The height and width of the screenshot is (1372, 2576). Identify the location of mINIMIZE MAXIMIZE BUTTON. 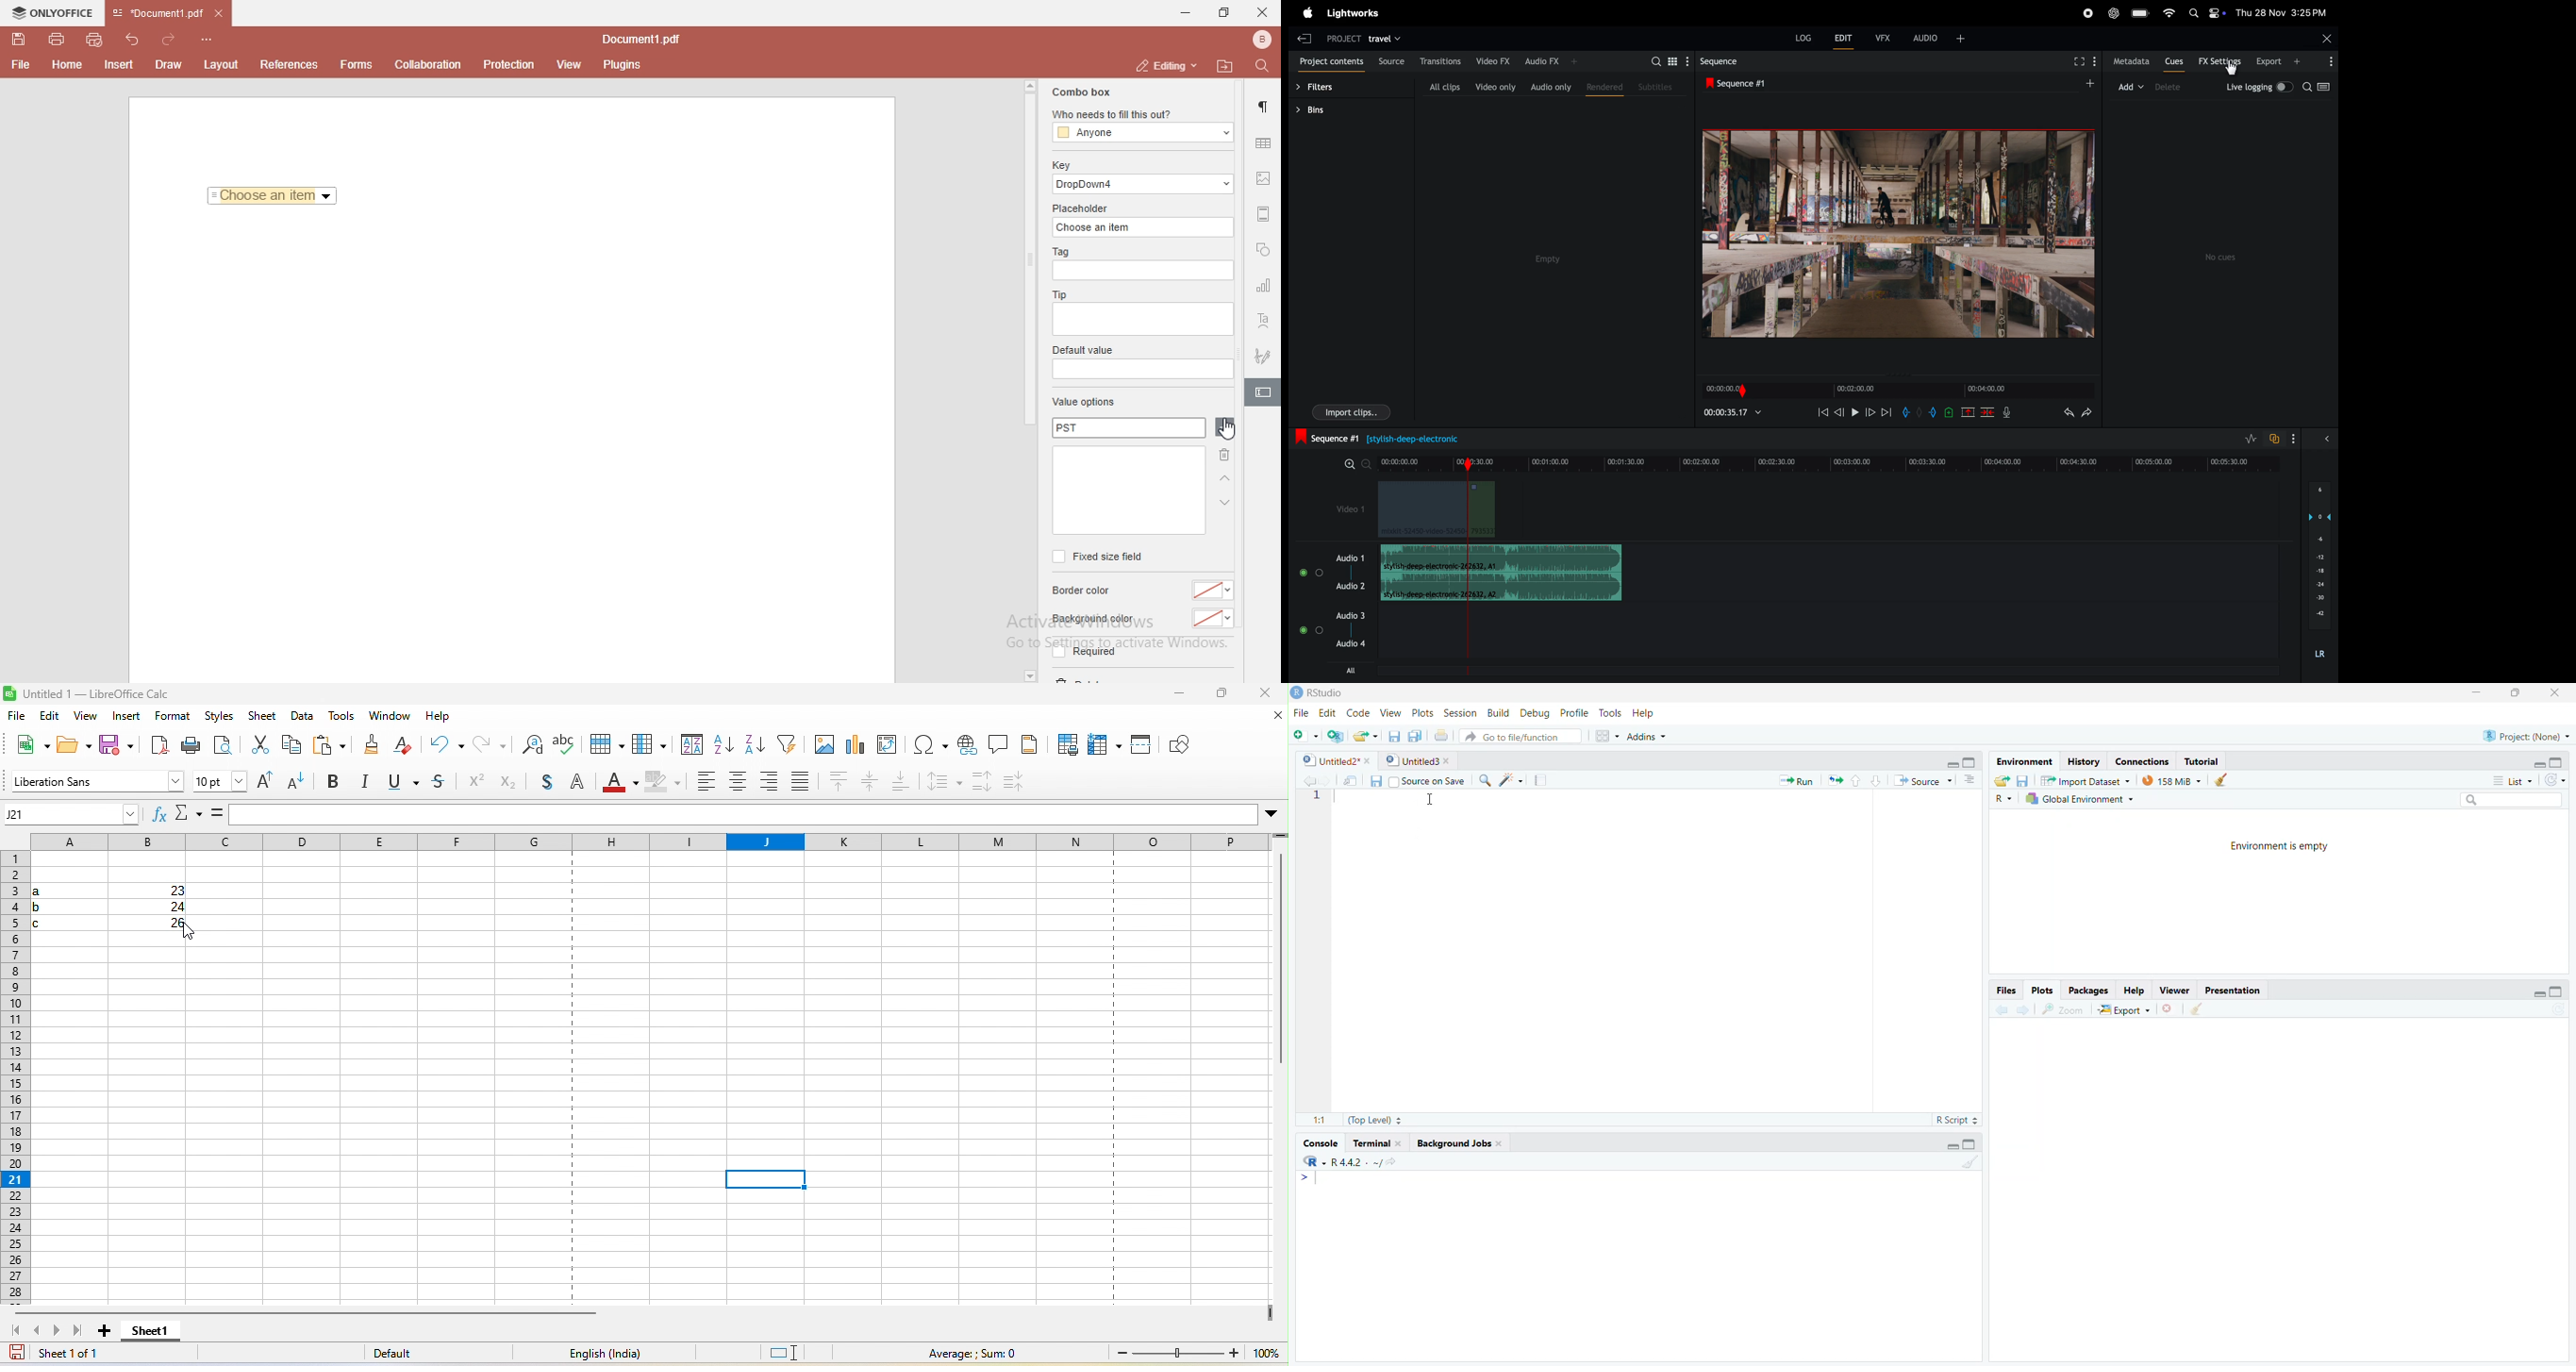
(1963, 1145).